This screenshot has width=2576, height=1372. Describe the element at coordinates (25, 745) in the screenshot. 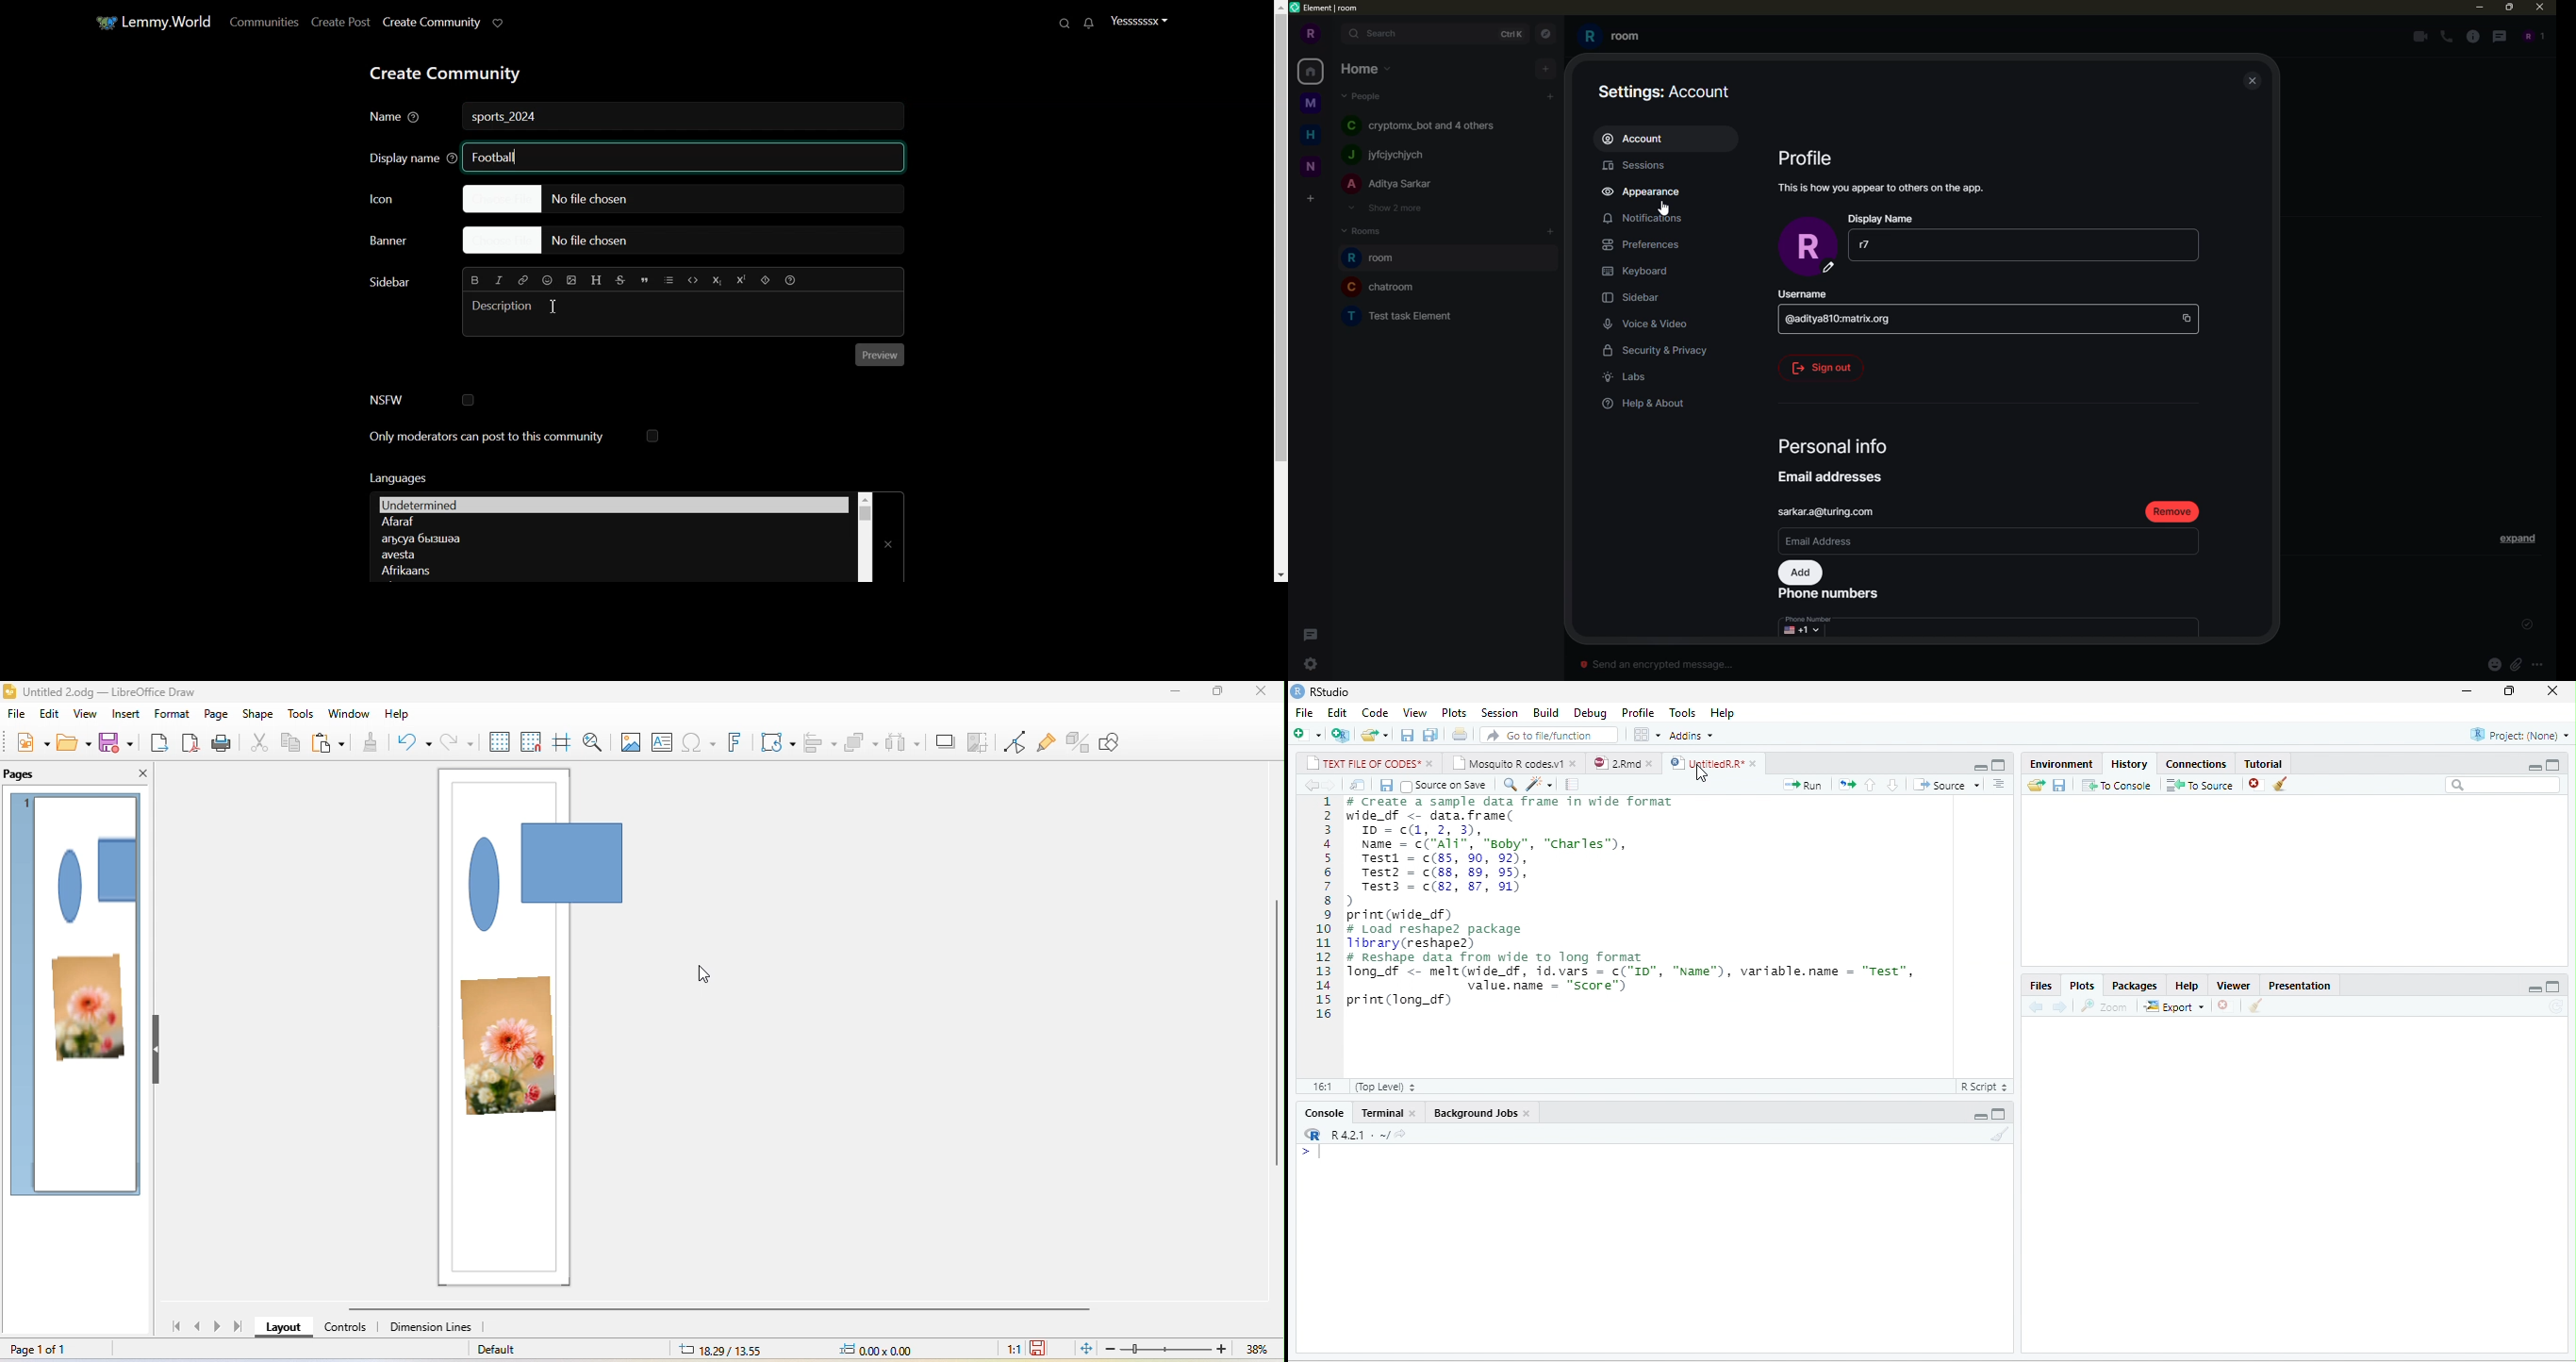

I see `new` at that location.